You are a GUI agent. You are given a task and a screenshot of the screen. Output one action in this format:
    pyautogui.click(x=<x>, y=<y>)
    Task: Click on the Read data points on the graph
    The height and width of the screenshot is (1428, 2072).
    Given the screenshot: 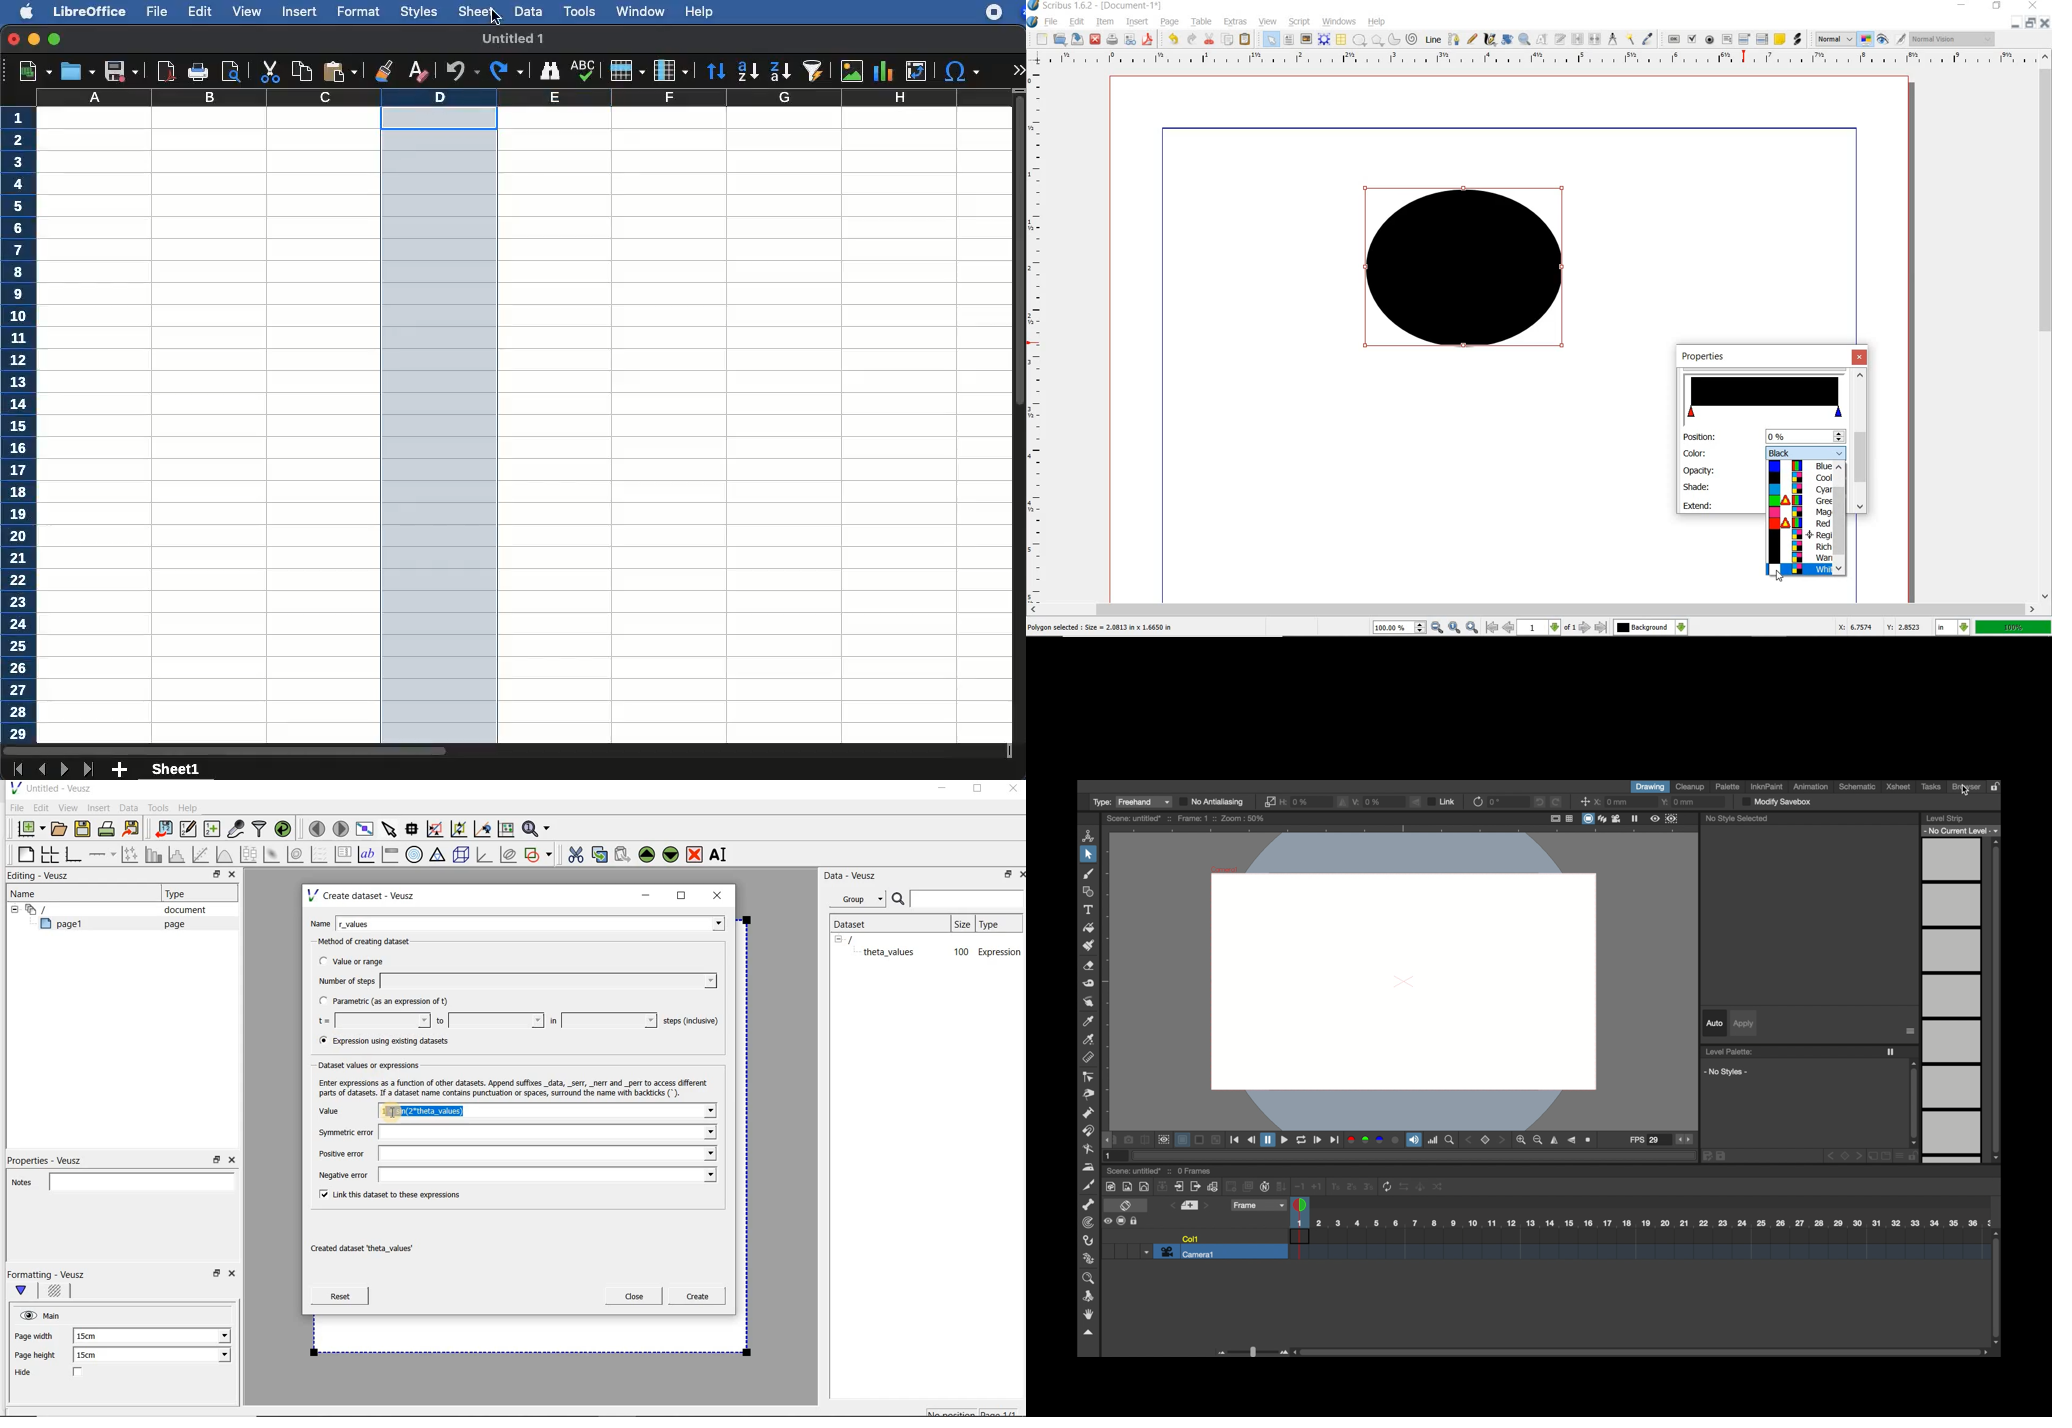 What is the action you would take?
    pyautogui.click(x=413, y=829)
    